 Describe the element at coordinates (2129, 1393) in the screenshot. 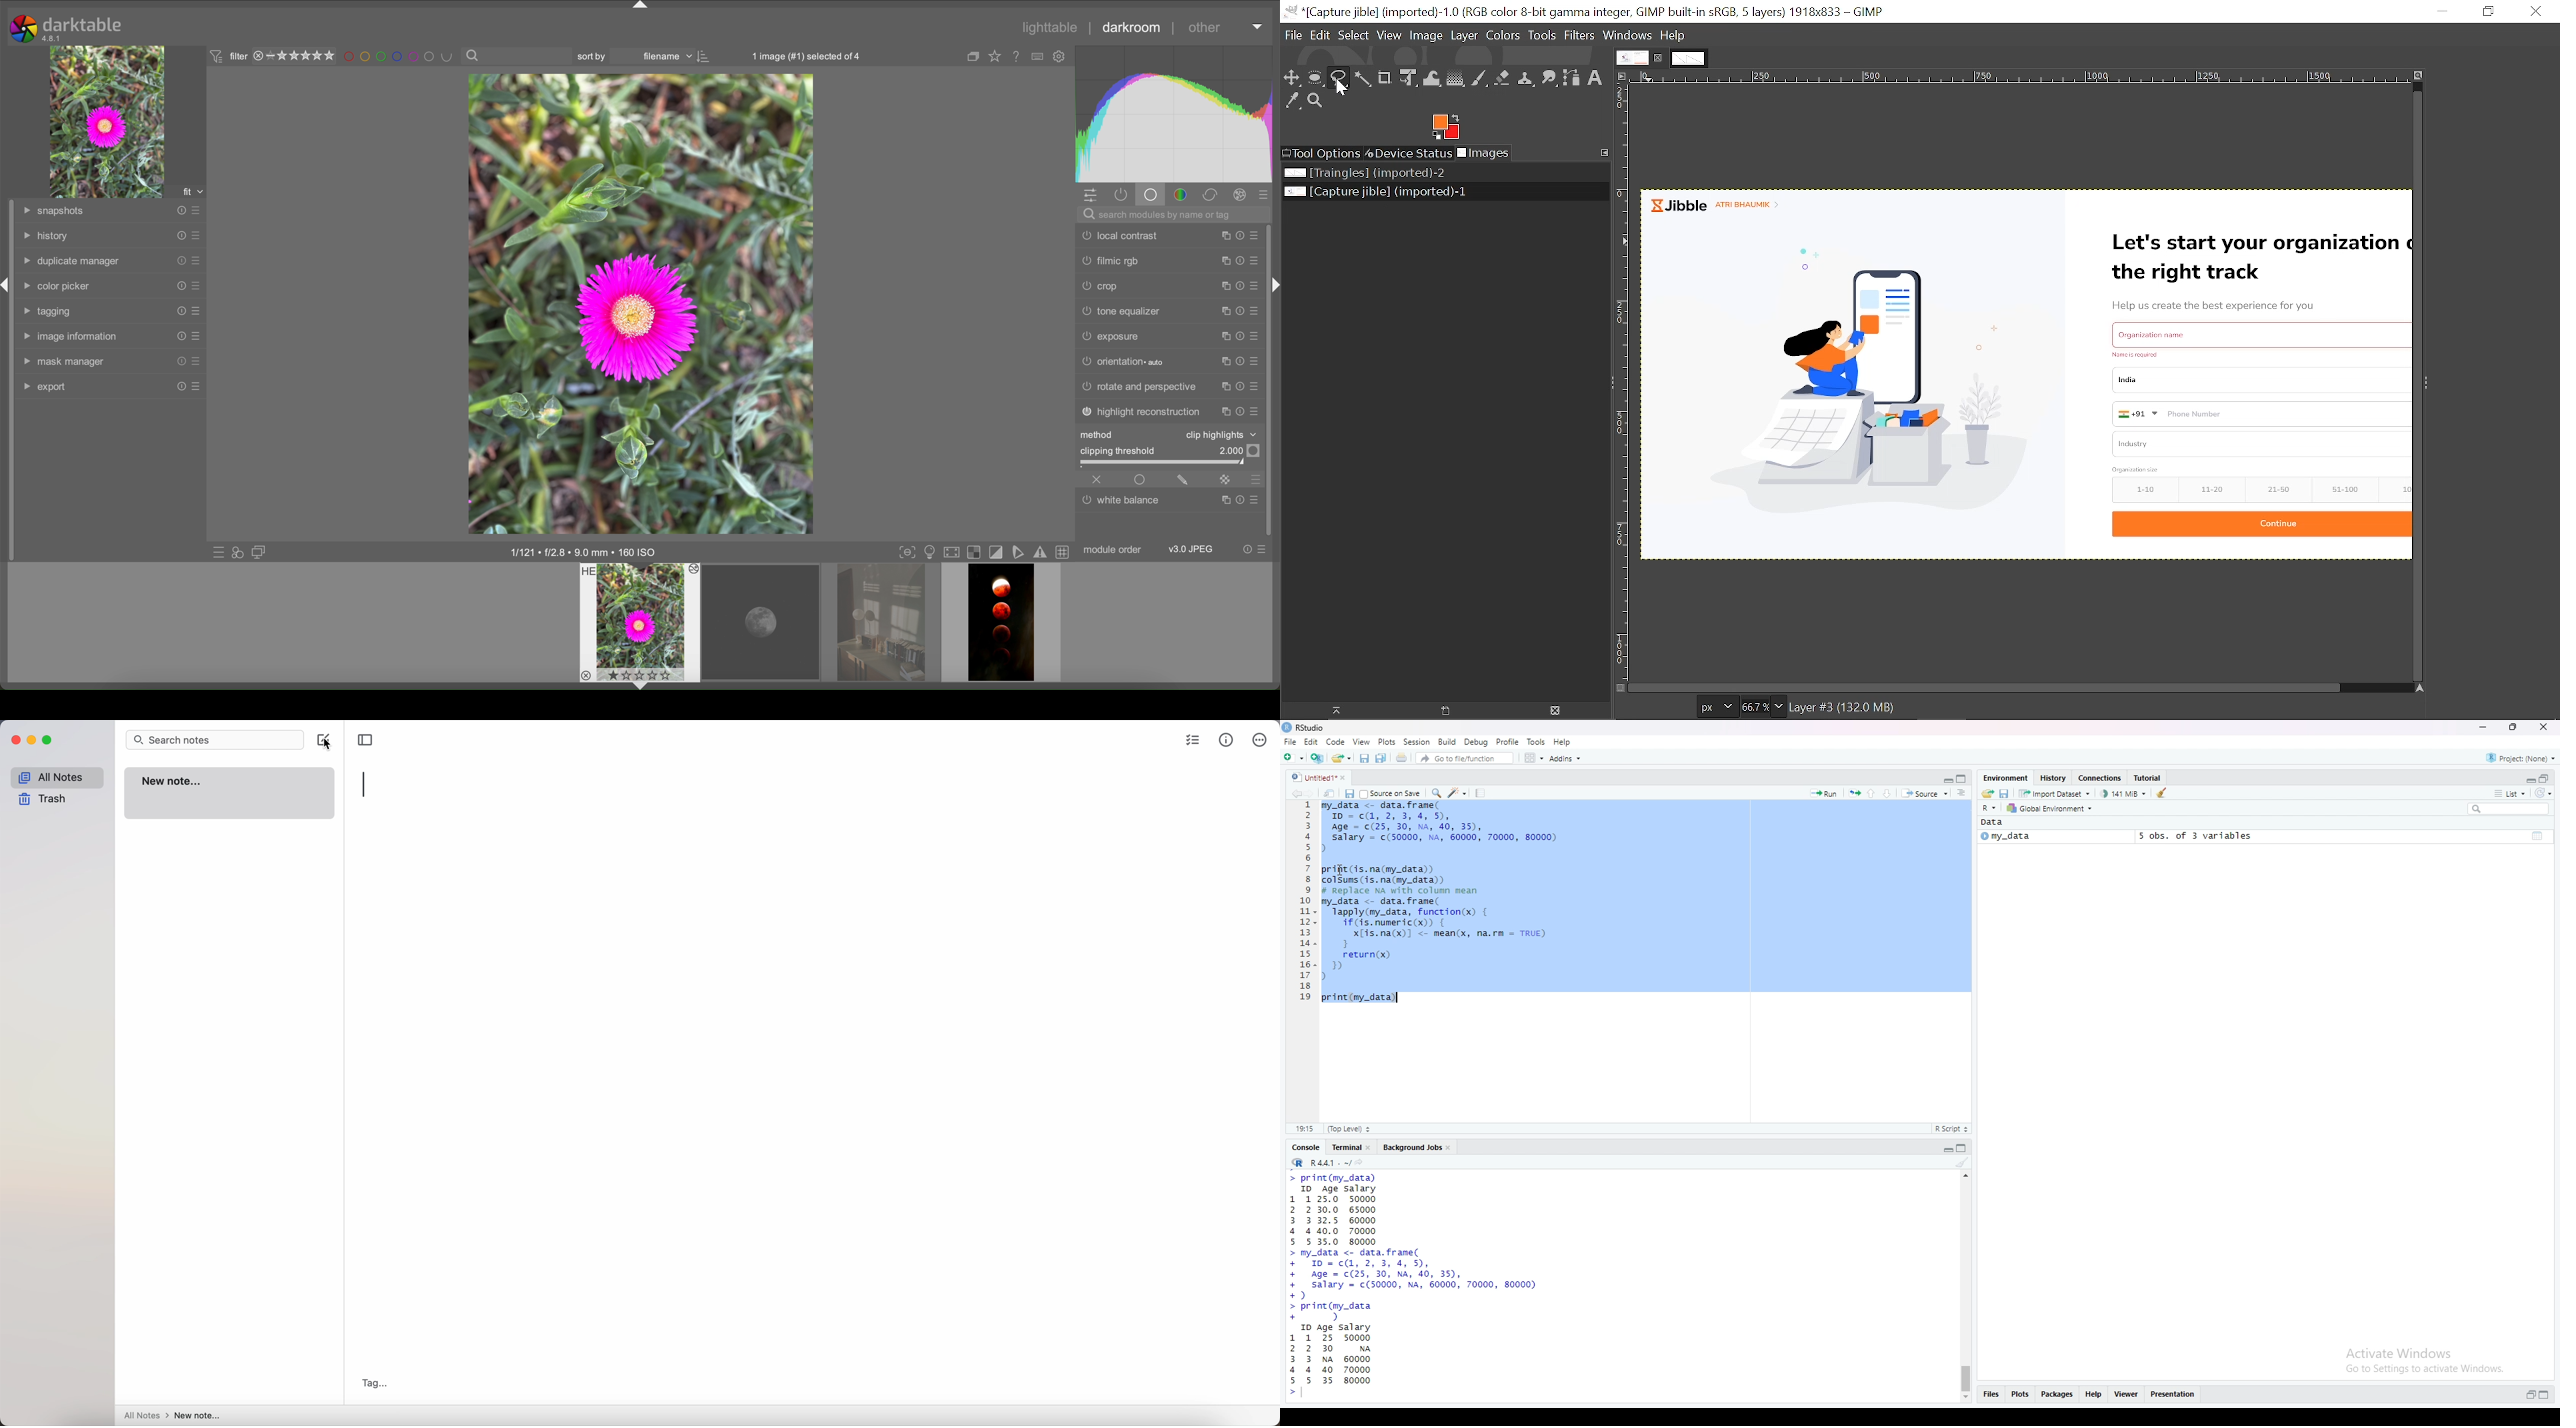

I see `views` at that location.